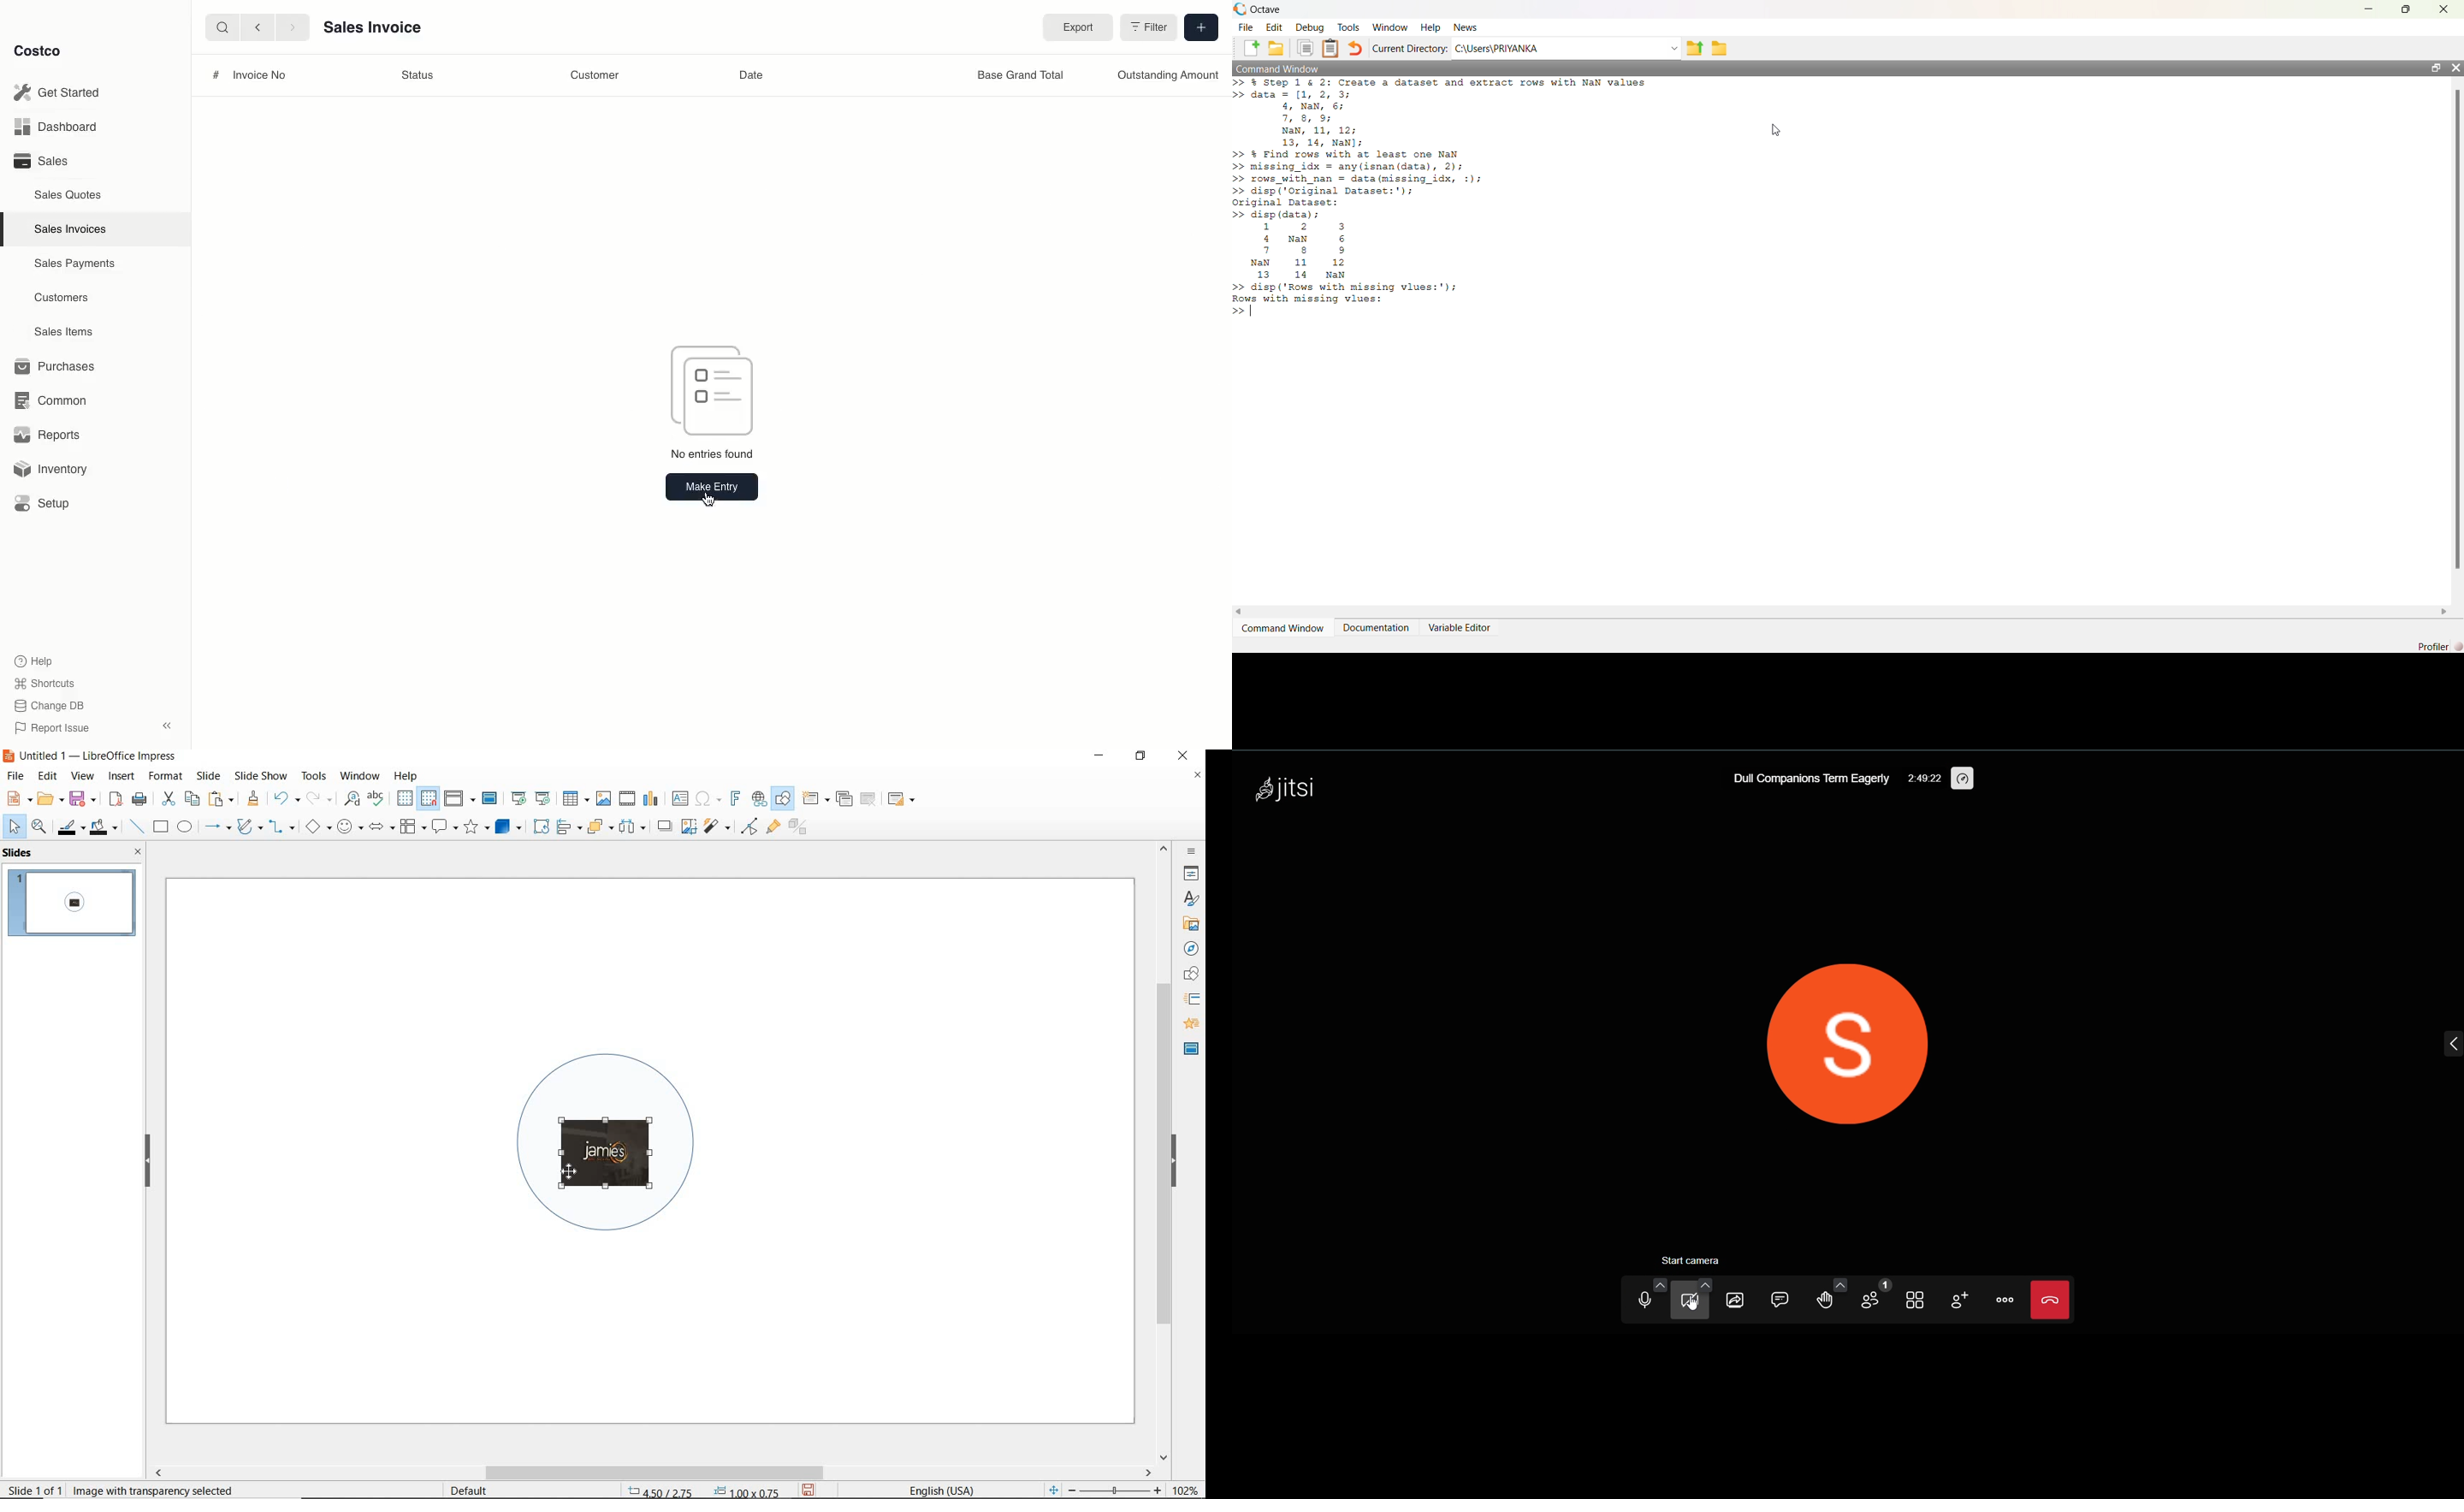 This screenshot has height=1512, width=2464. Describe the element at coordinates (40, 161) in the screenshot. I see `Sales` at that location.